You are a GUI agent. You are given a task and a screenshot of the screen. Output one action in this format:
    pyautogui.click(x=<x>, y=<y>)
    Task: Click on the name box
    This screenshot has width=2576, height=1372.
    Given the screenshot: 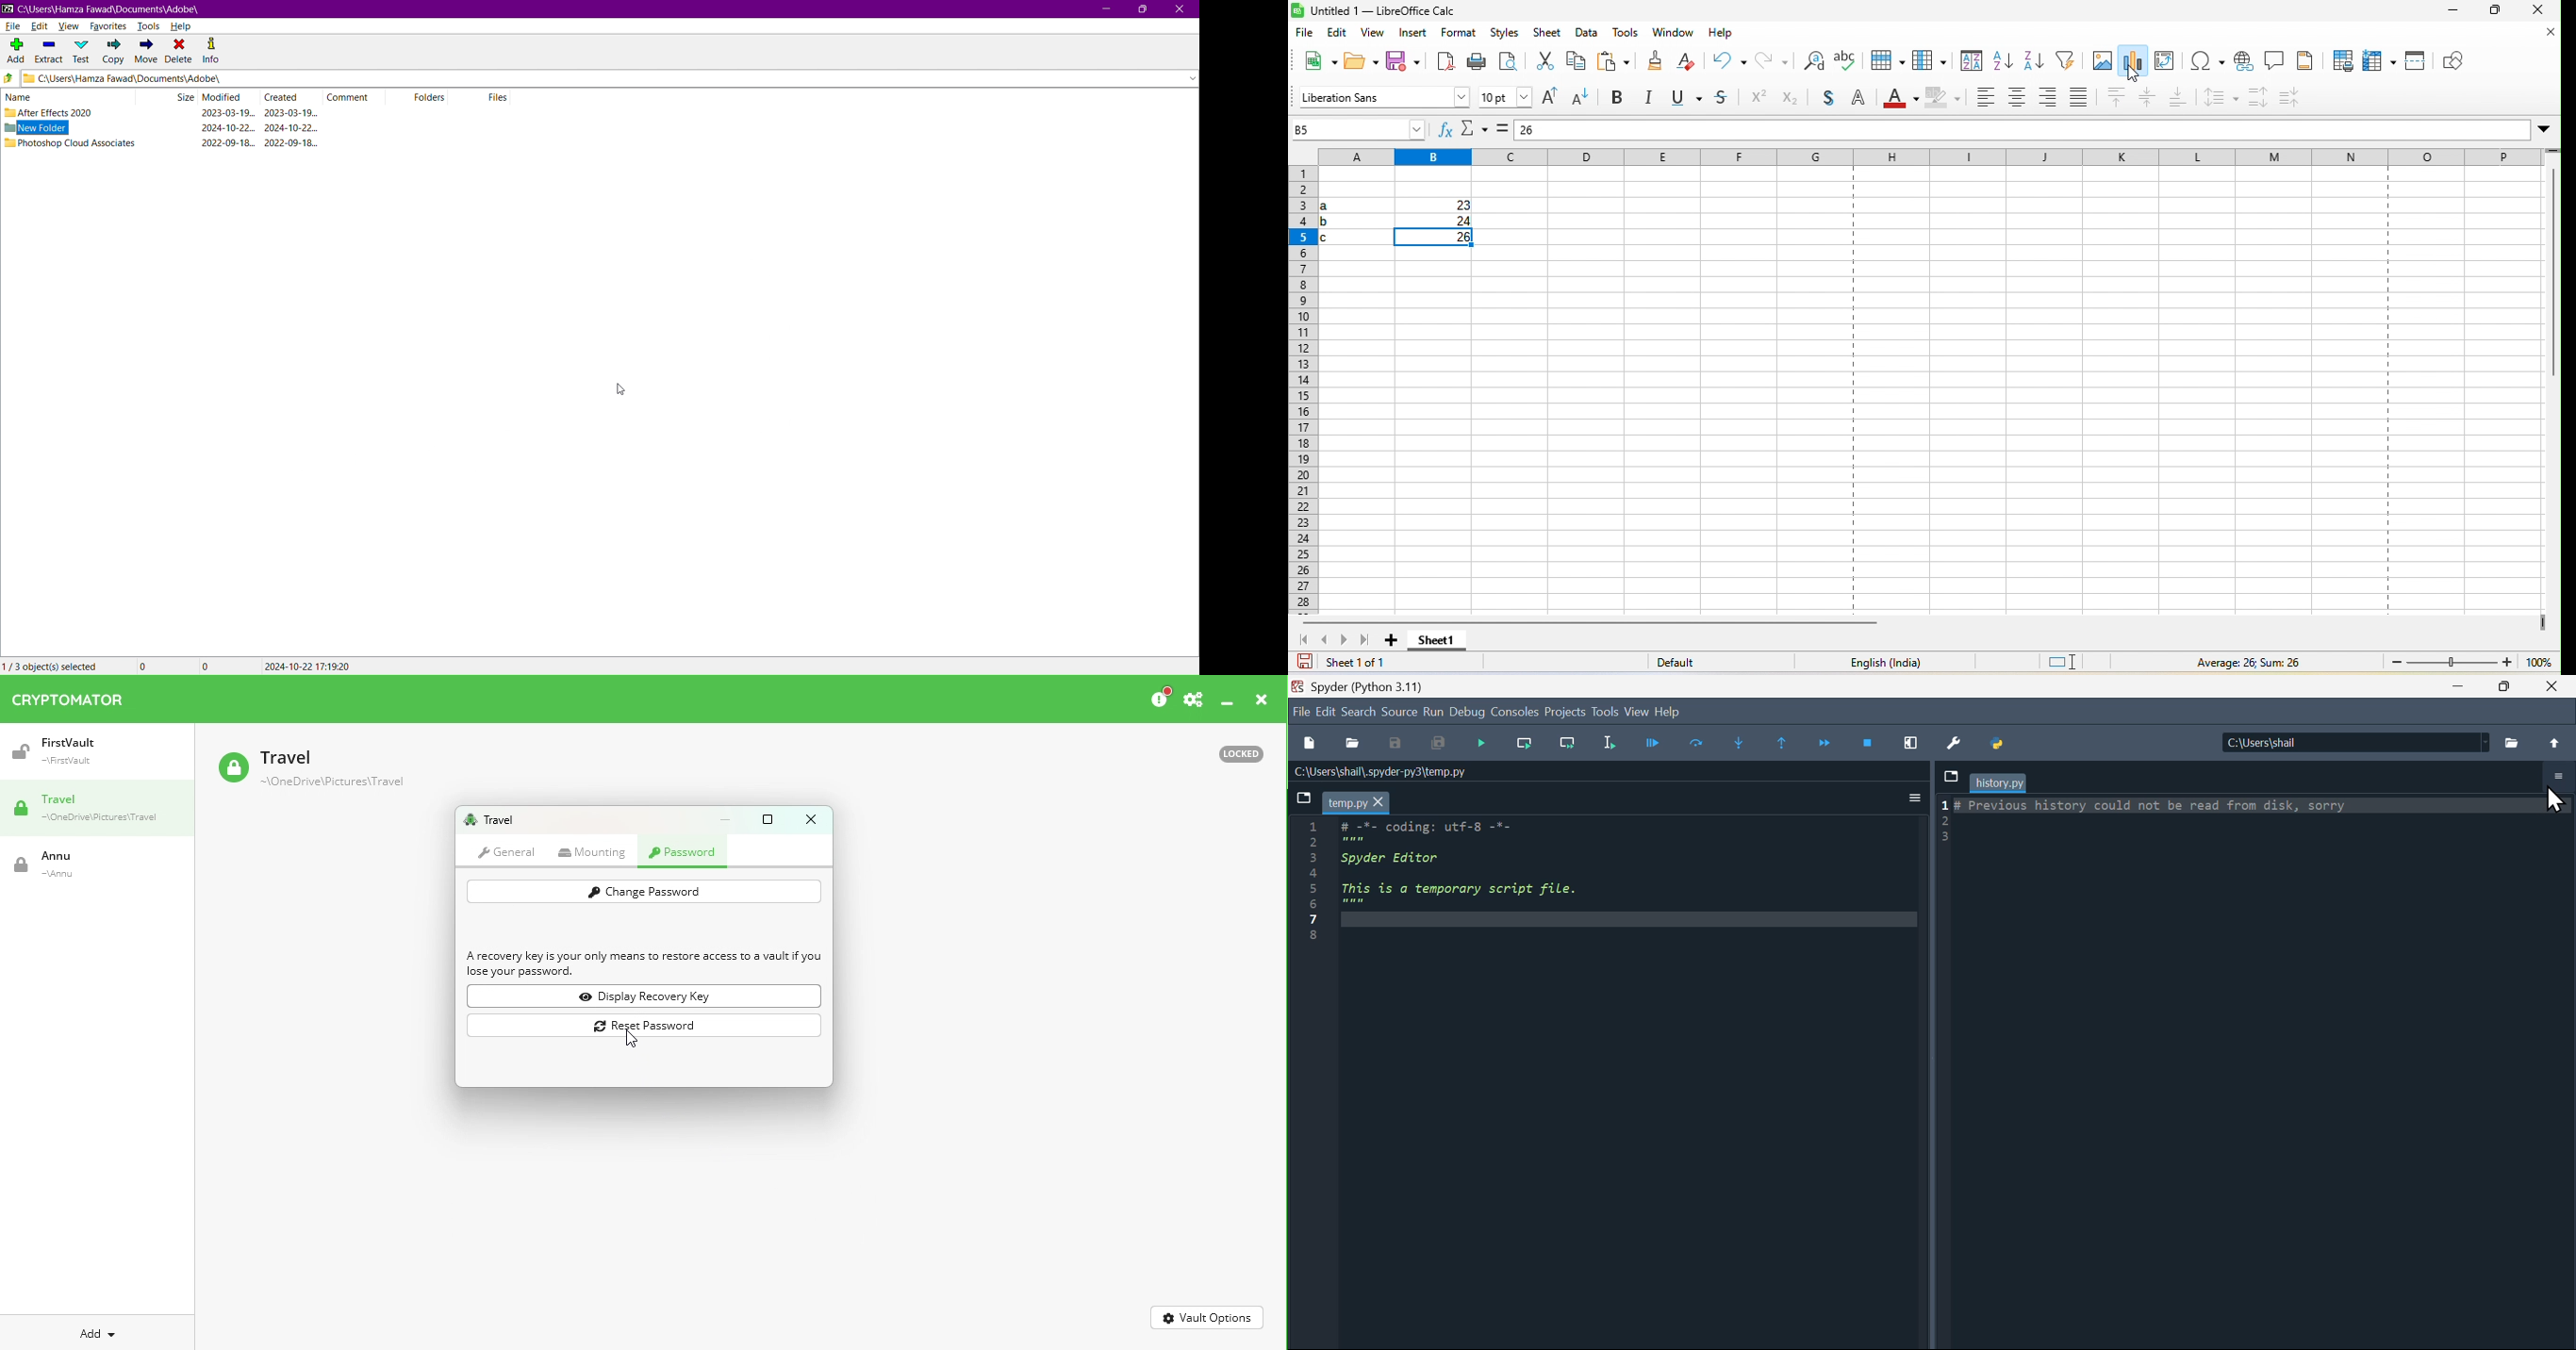 What is the action you would take?
    pyautogui.click(x=1358, y=131)
    